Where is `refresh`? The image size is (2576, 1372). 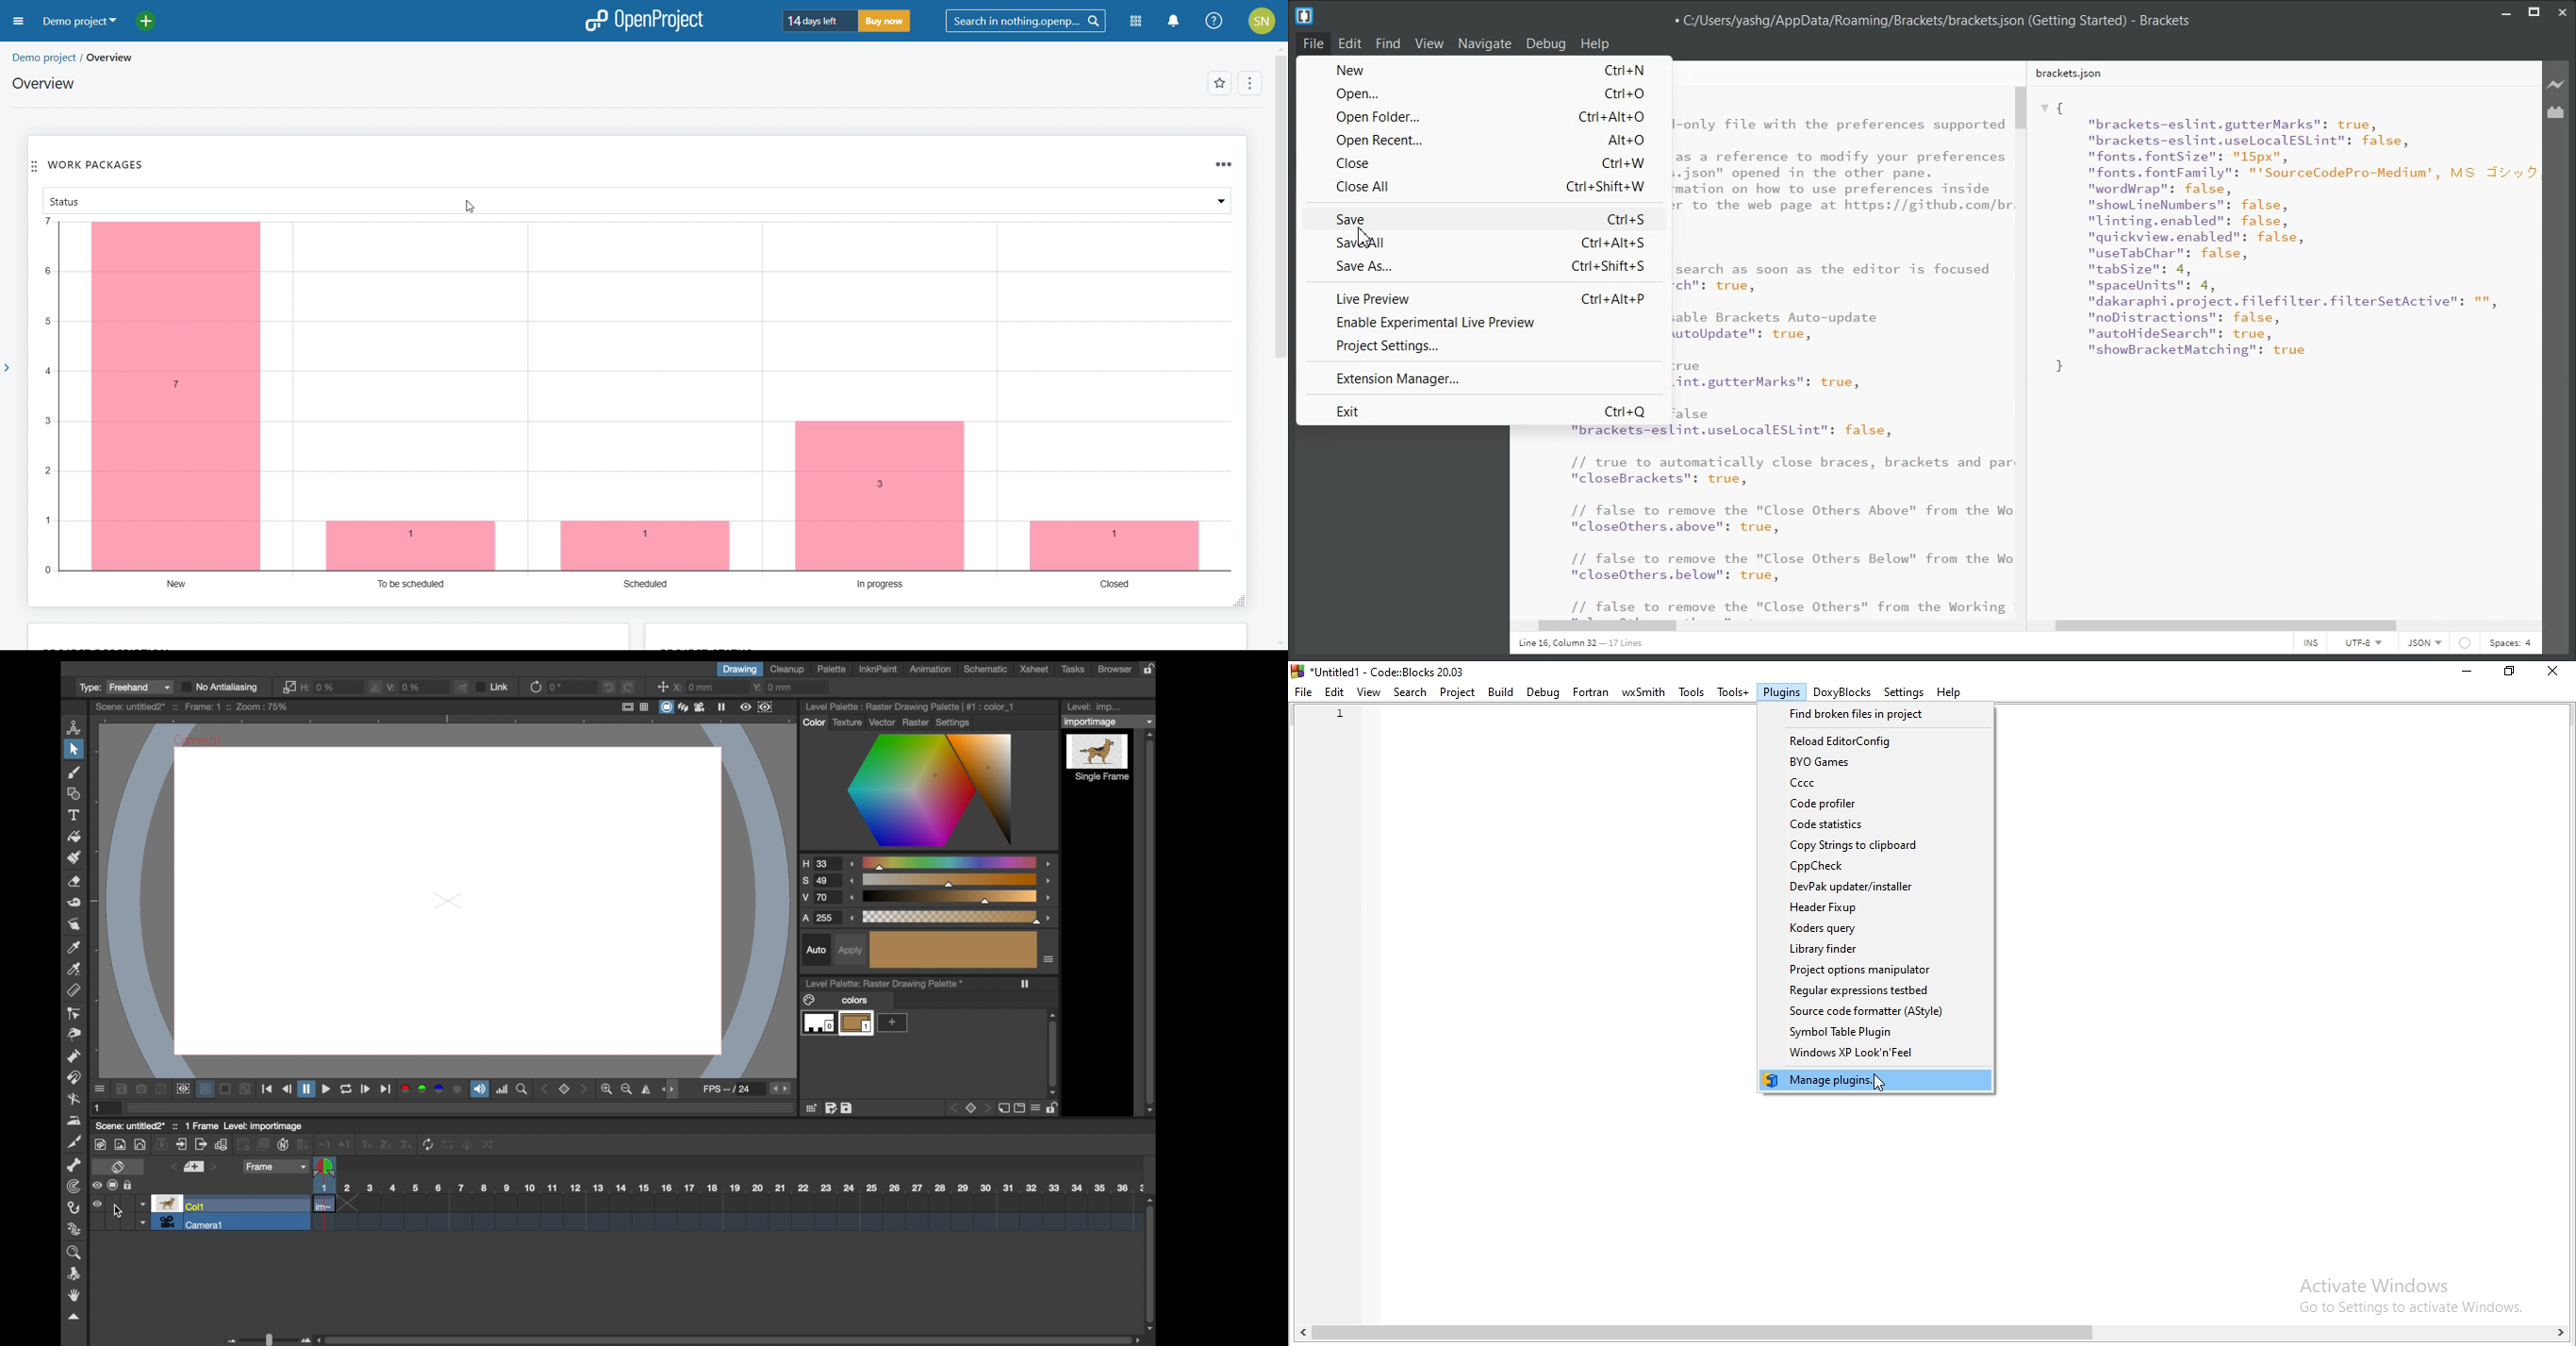 refresh is located at coordinates (427, 1144).